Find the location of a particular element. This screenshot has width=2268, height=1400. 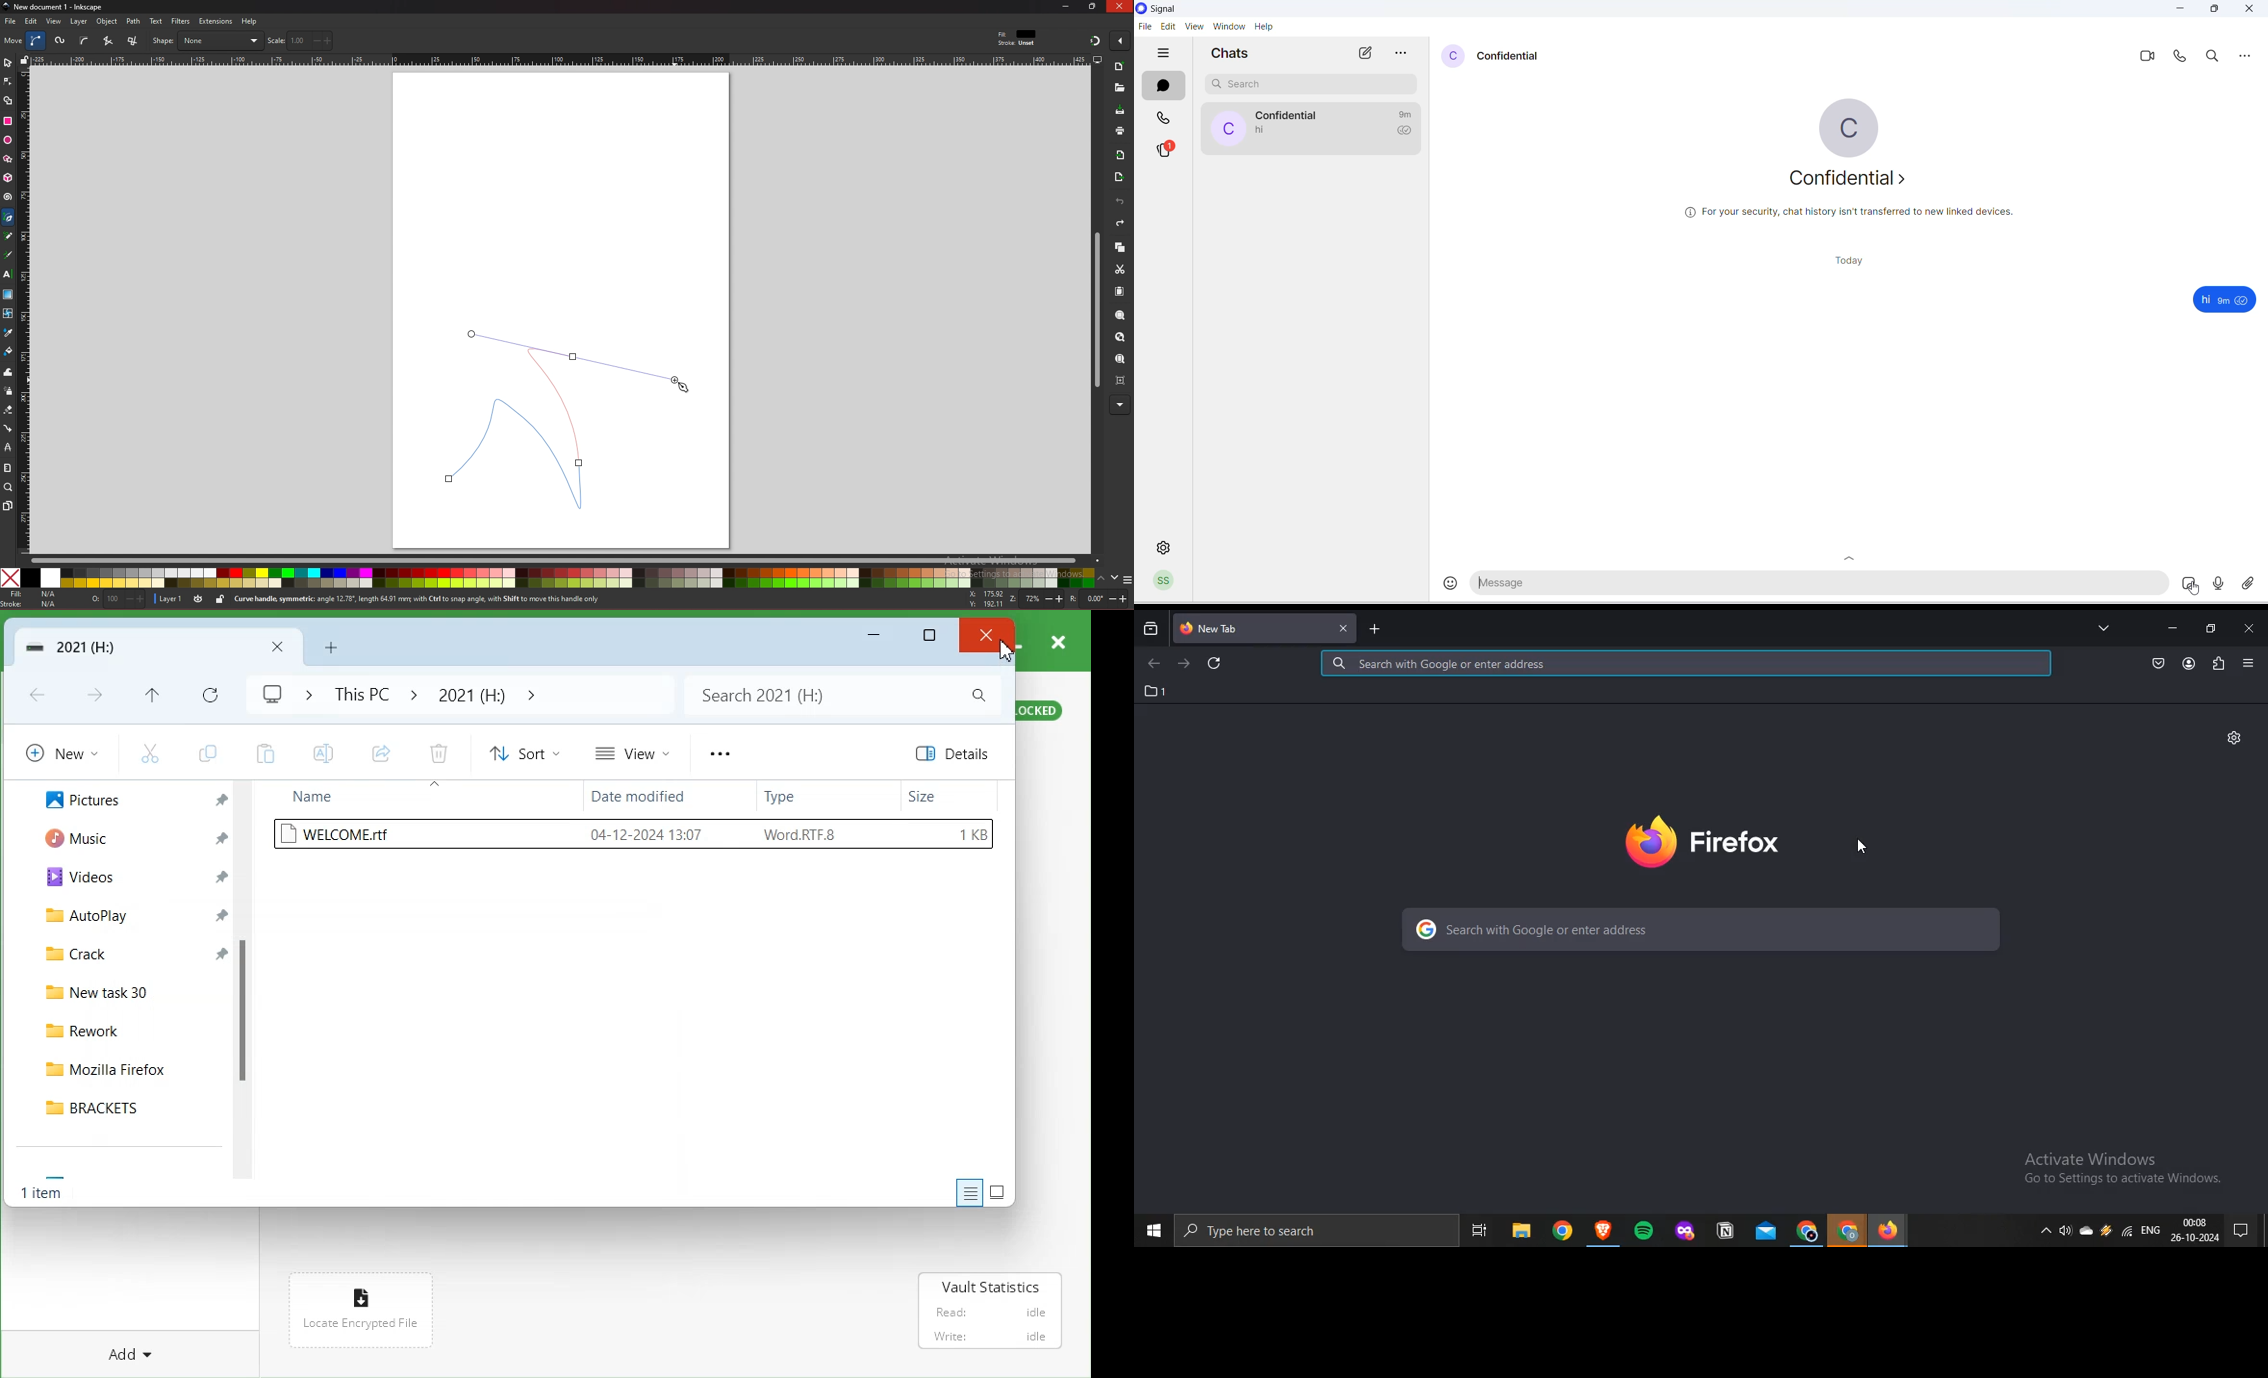

cut is located at coordinates (1120, 270).